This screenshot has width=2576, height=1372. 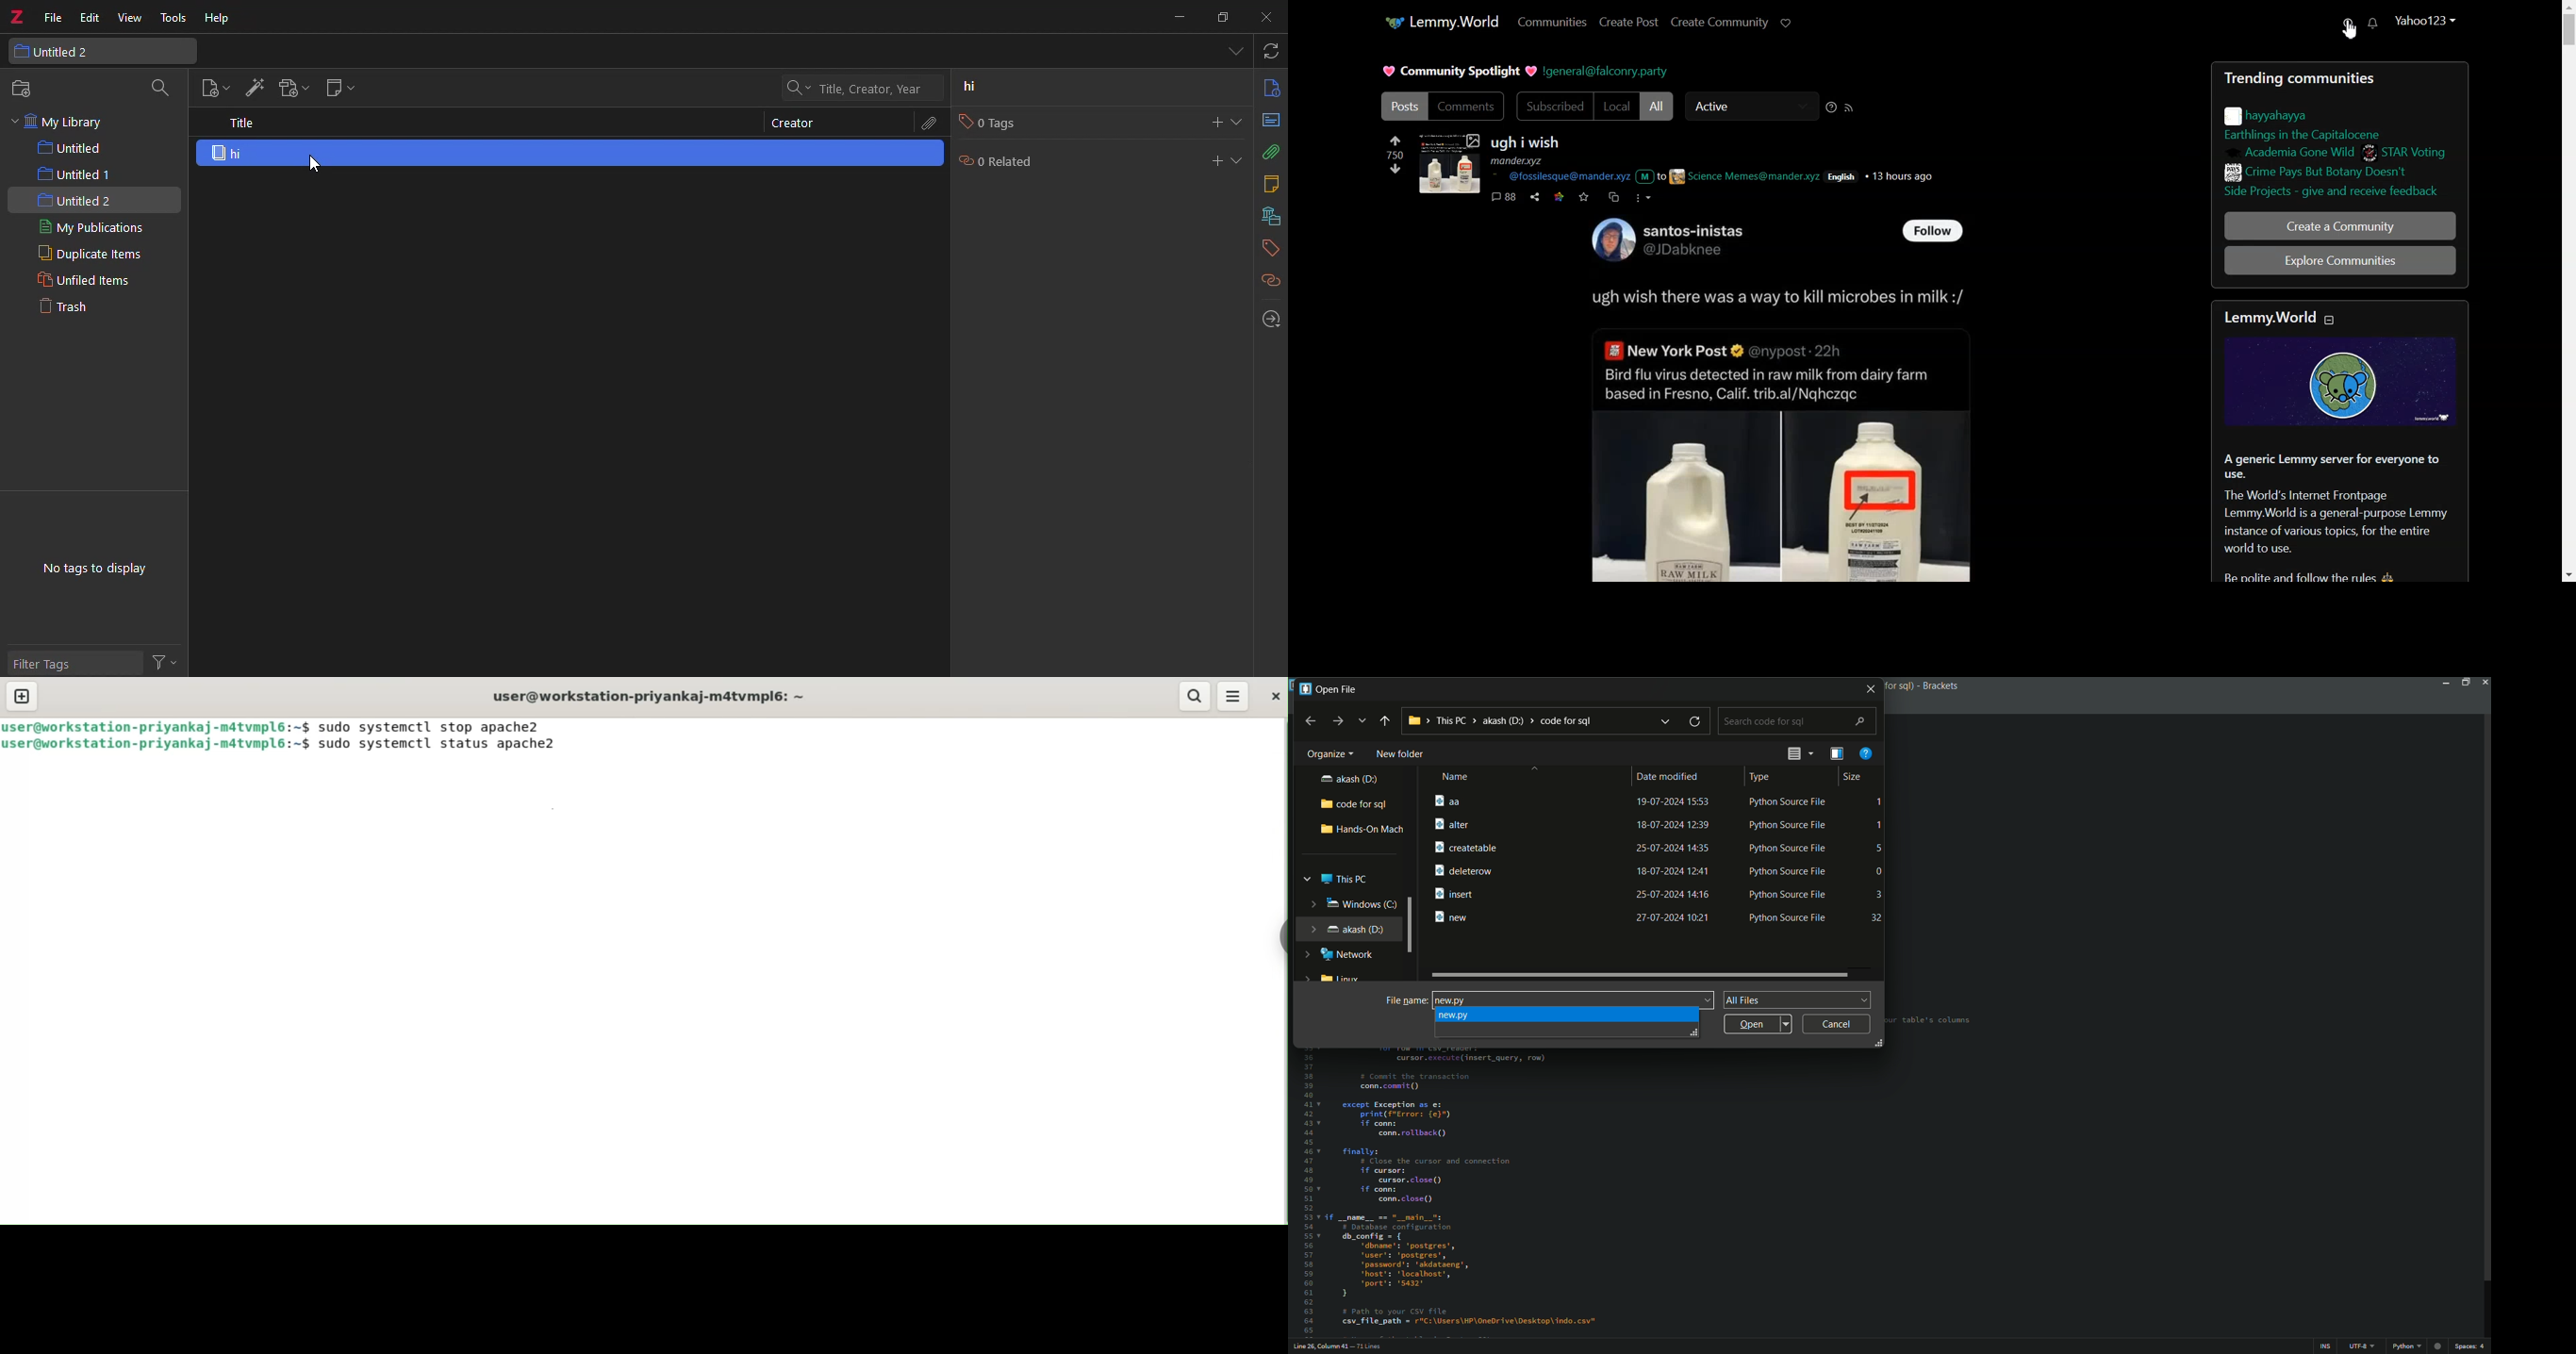 I want to click on Comments, so click(x=1470, y=105).